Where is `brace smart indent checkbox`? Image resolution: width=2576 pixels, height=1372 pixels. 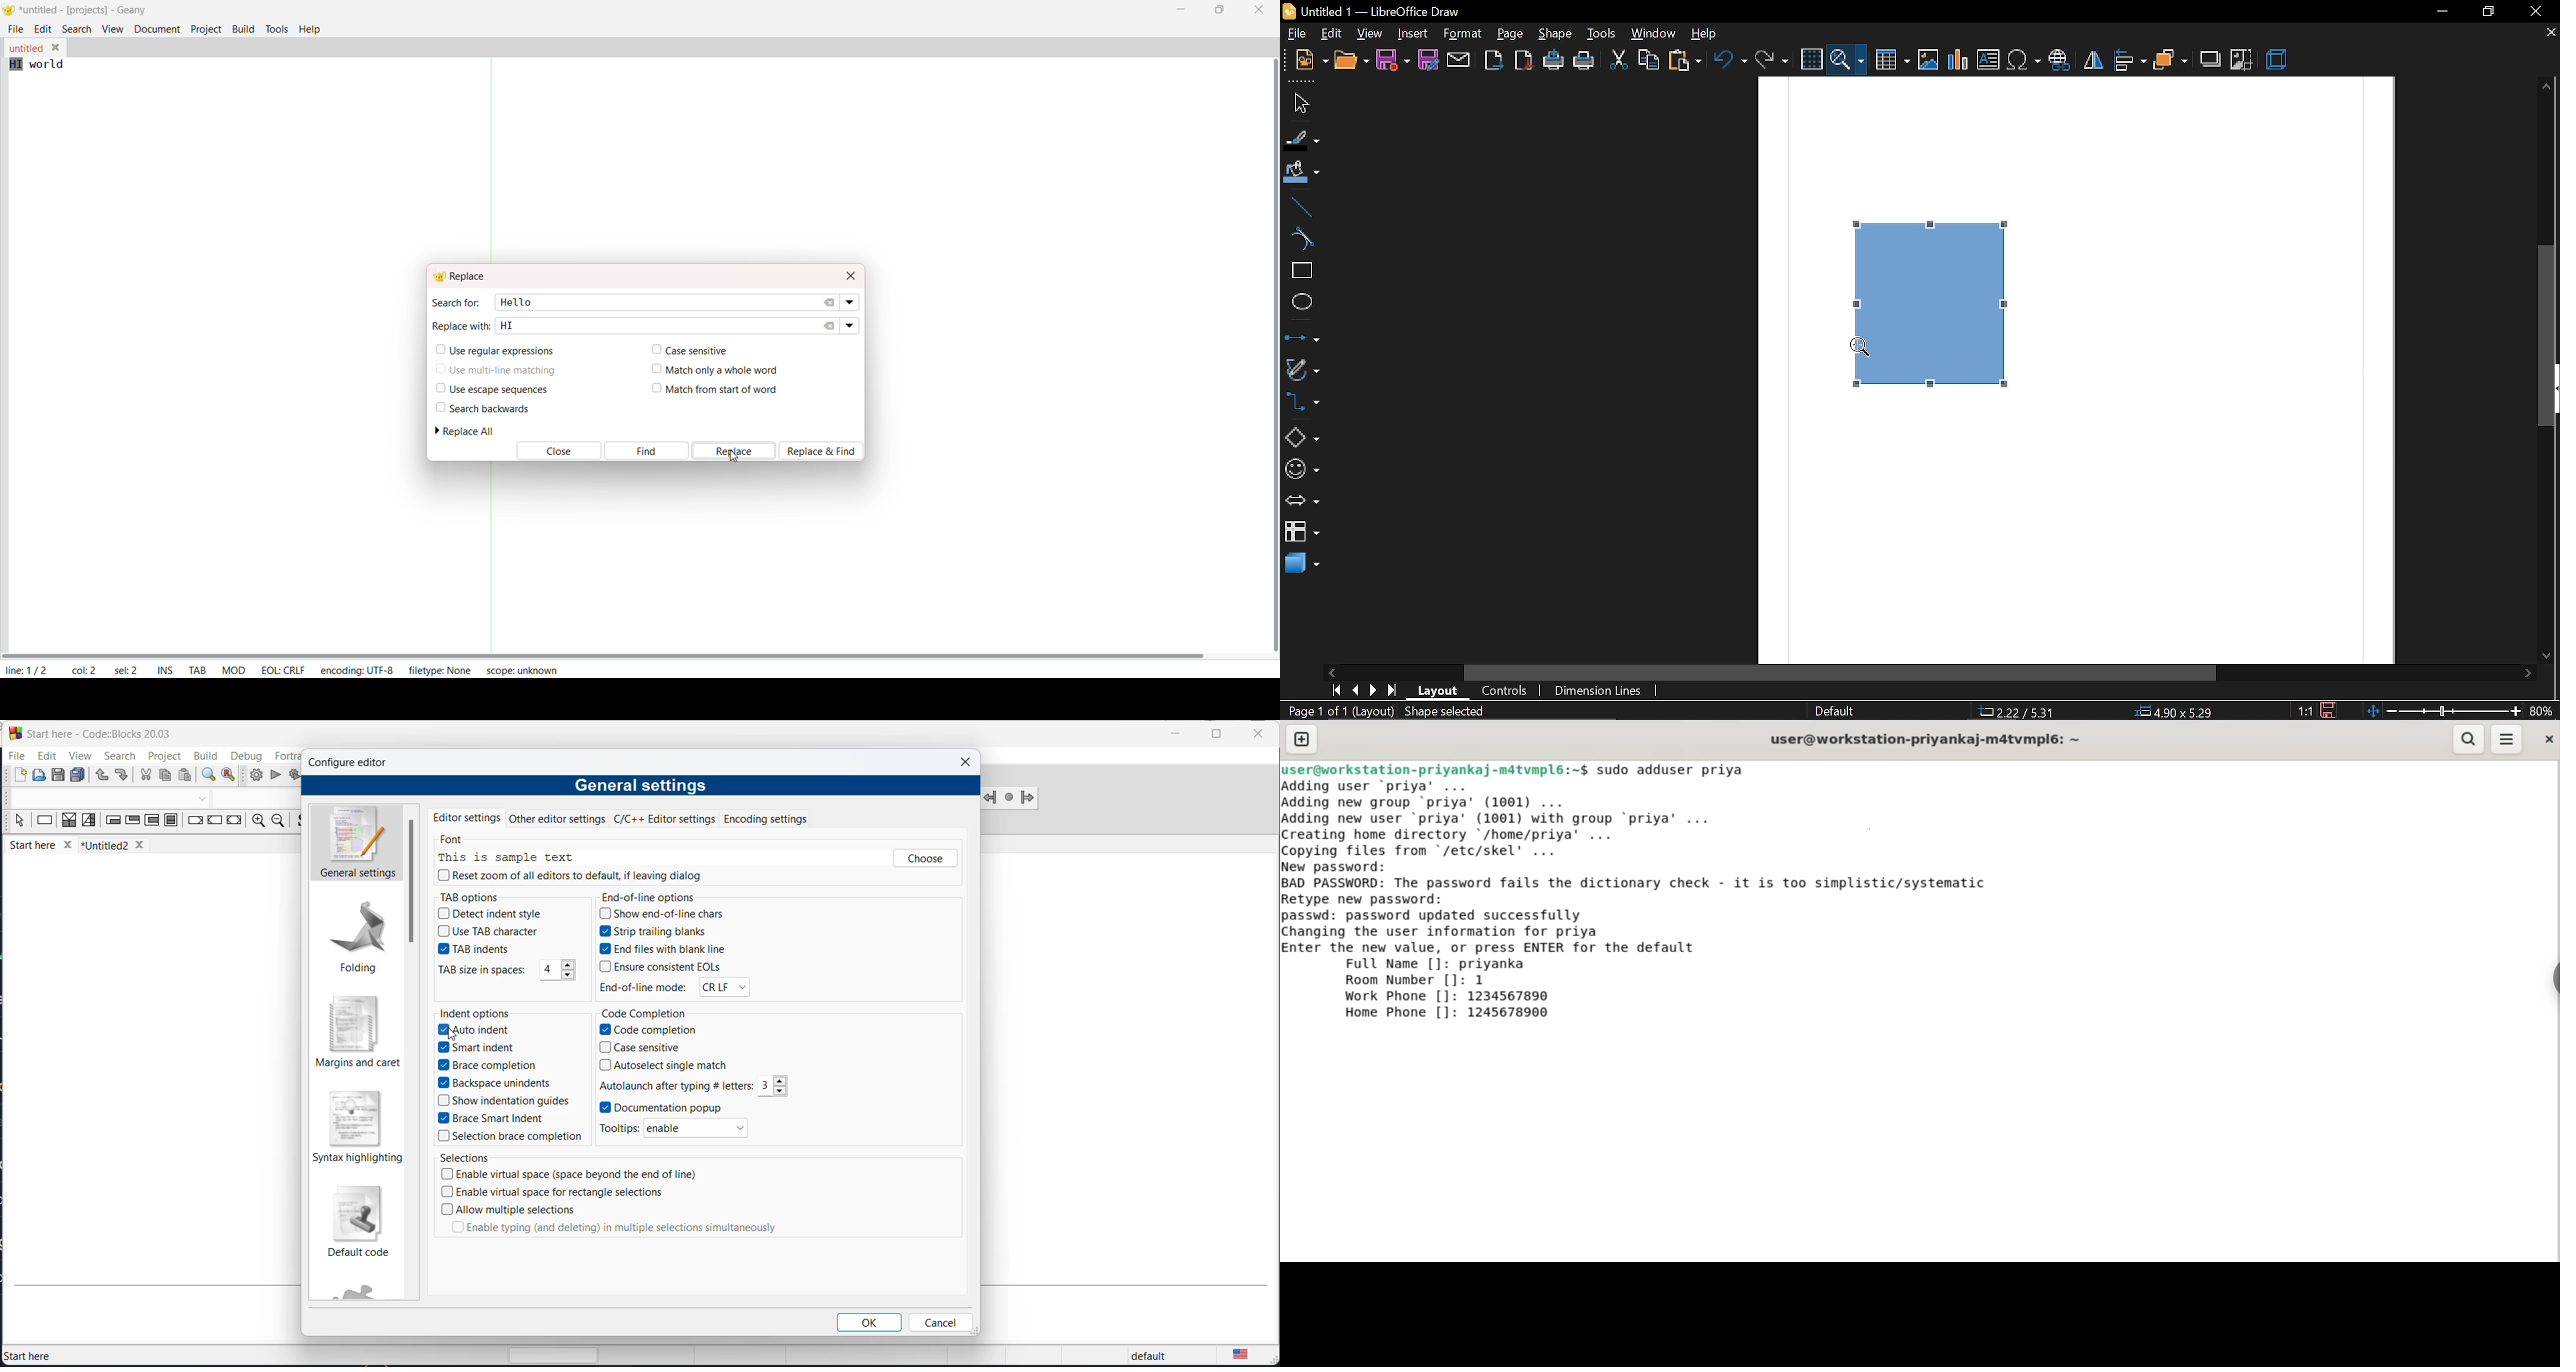 brace smart indent checkbox is located at coordinates (501, 1118).